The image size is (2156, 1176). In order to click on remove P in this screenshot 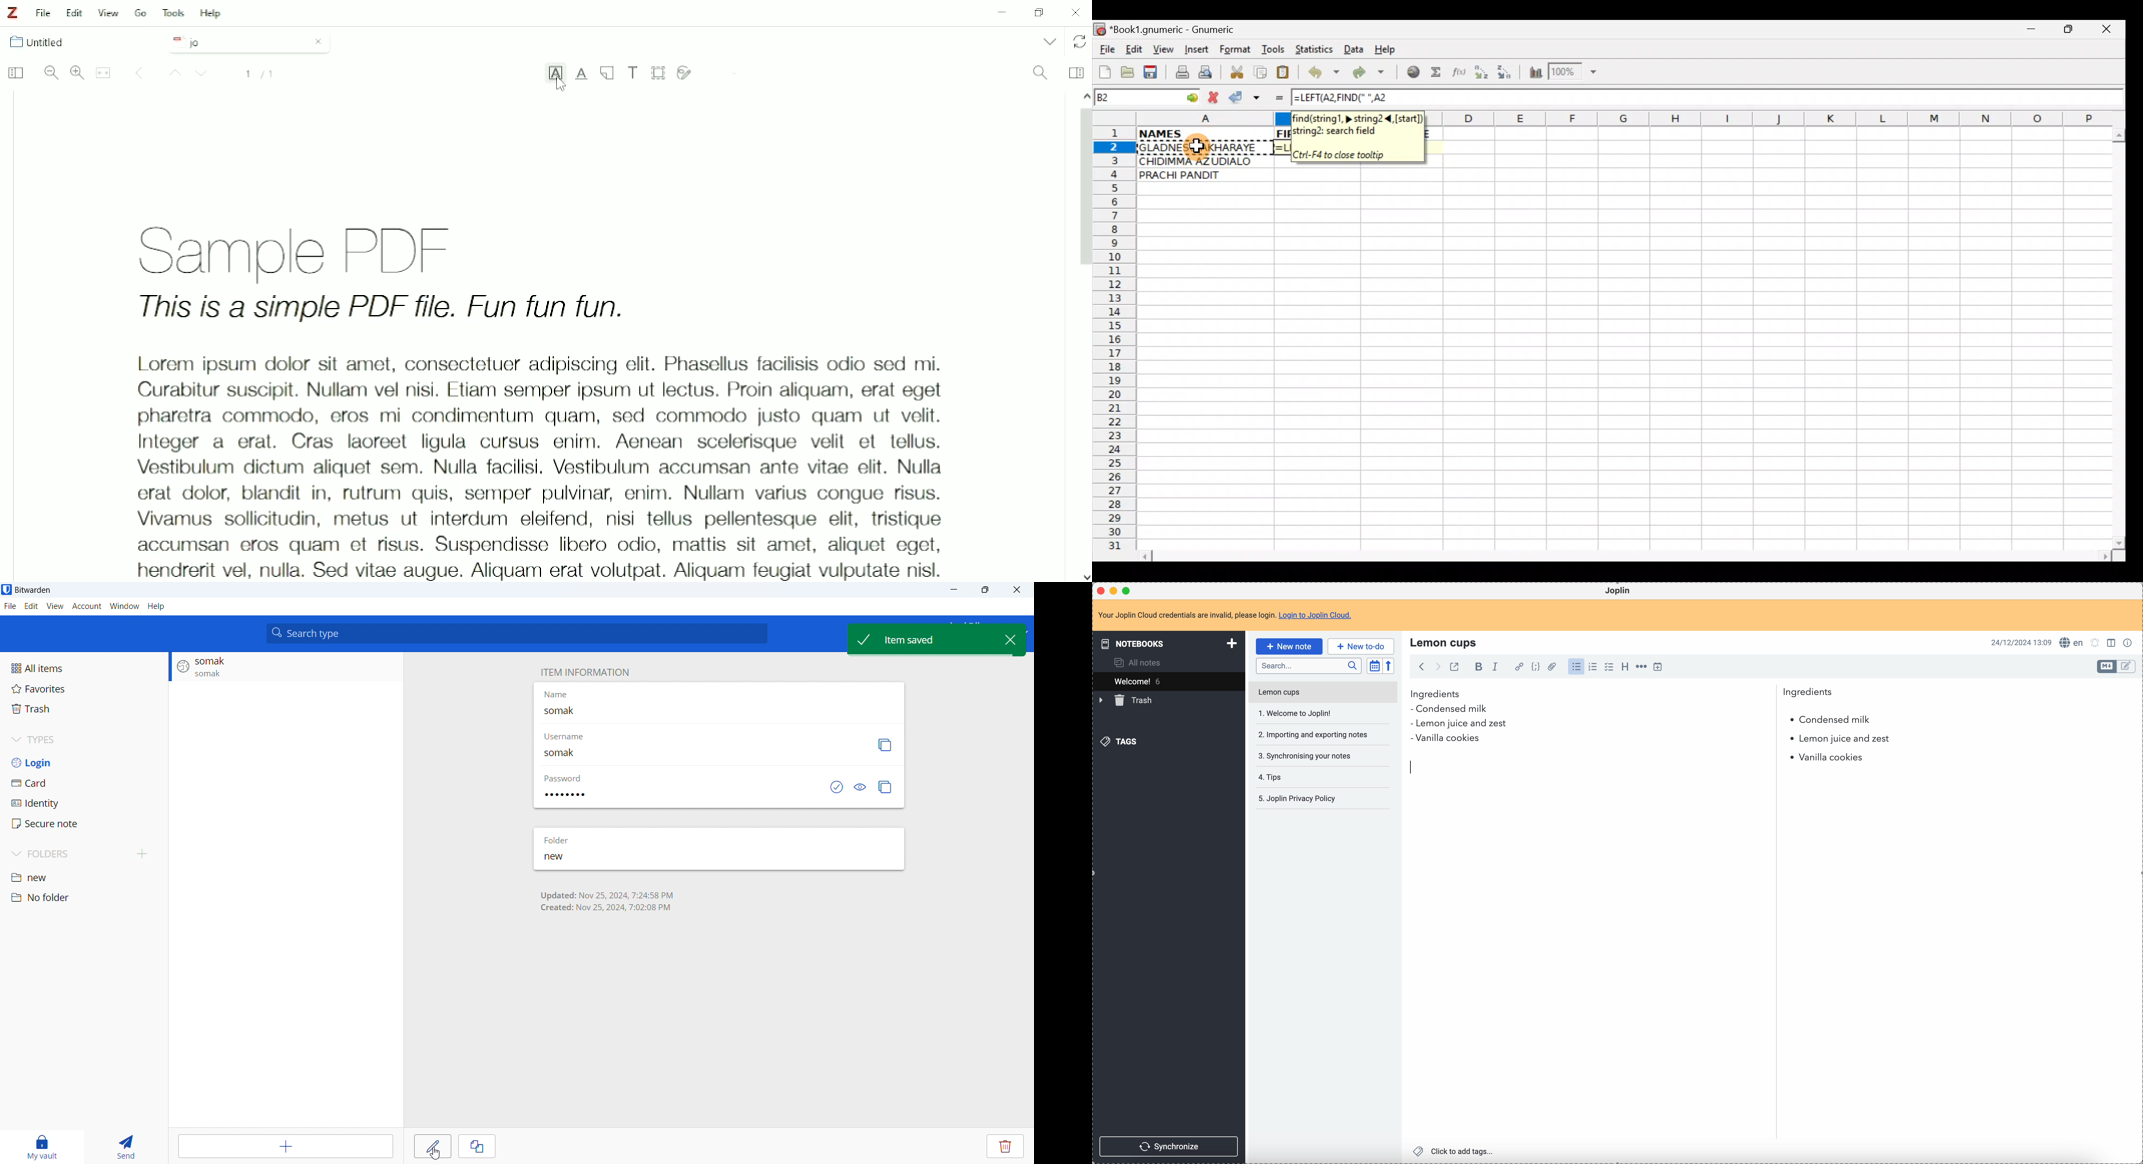, I will do `click(1413, 766)`.